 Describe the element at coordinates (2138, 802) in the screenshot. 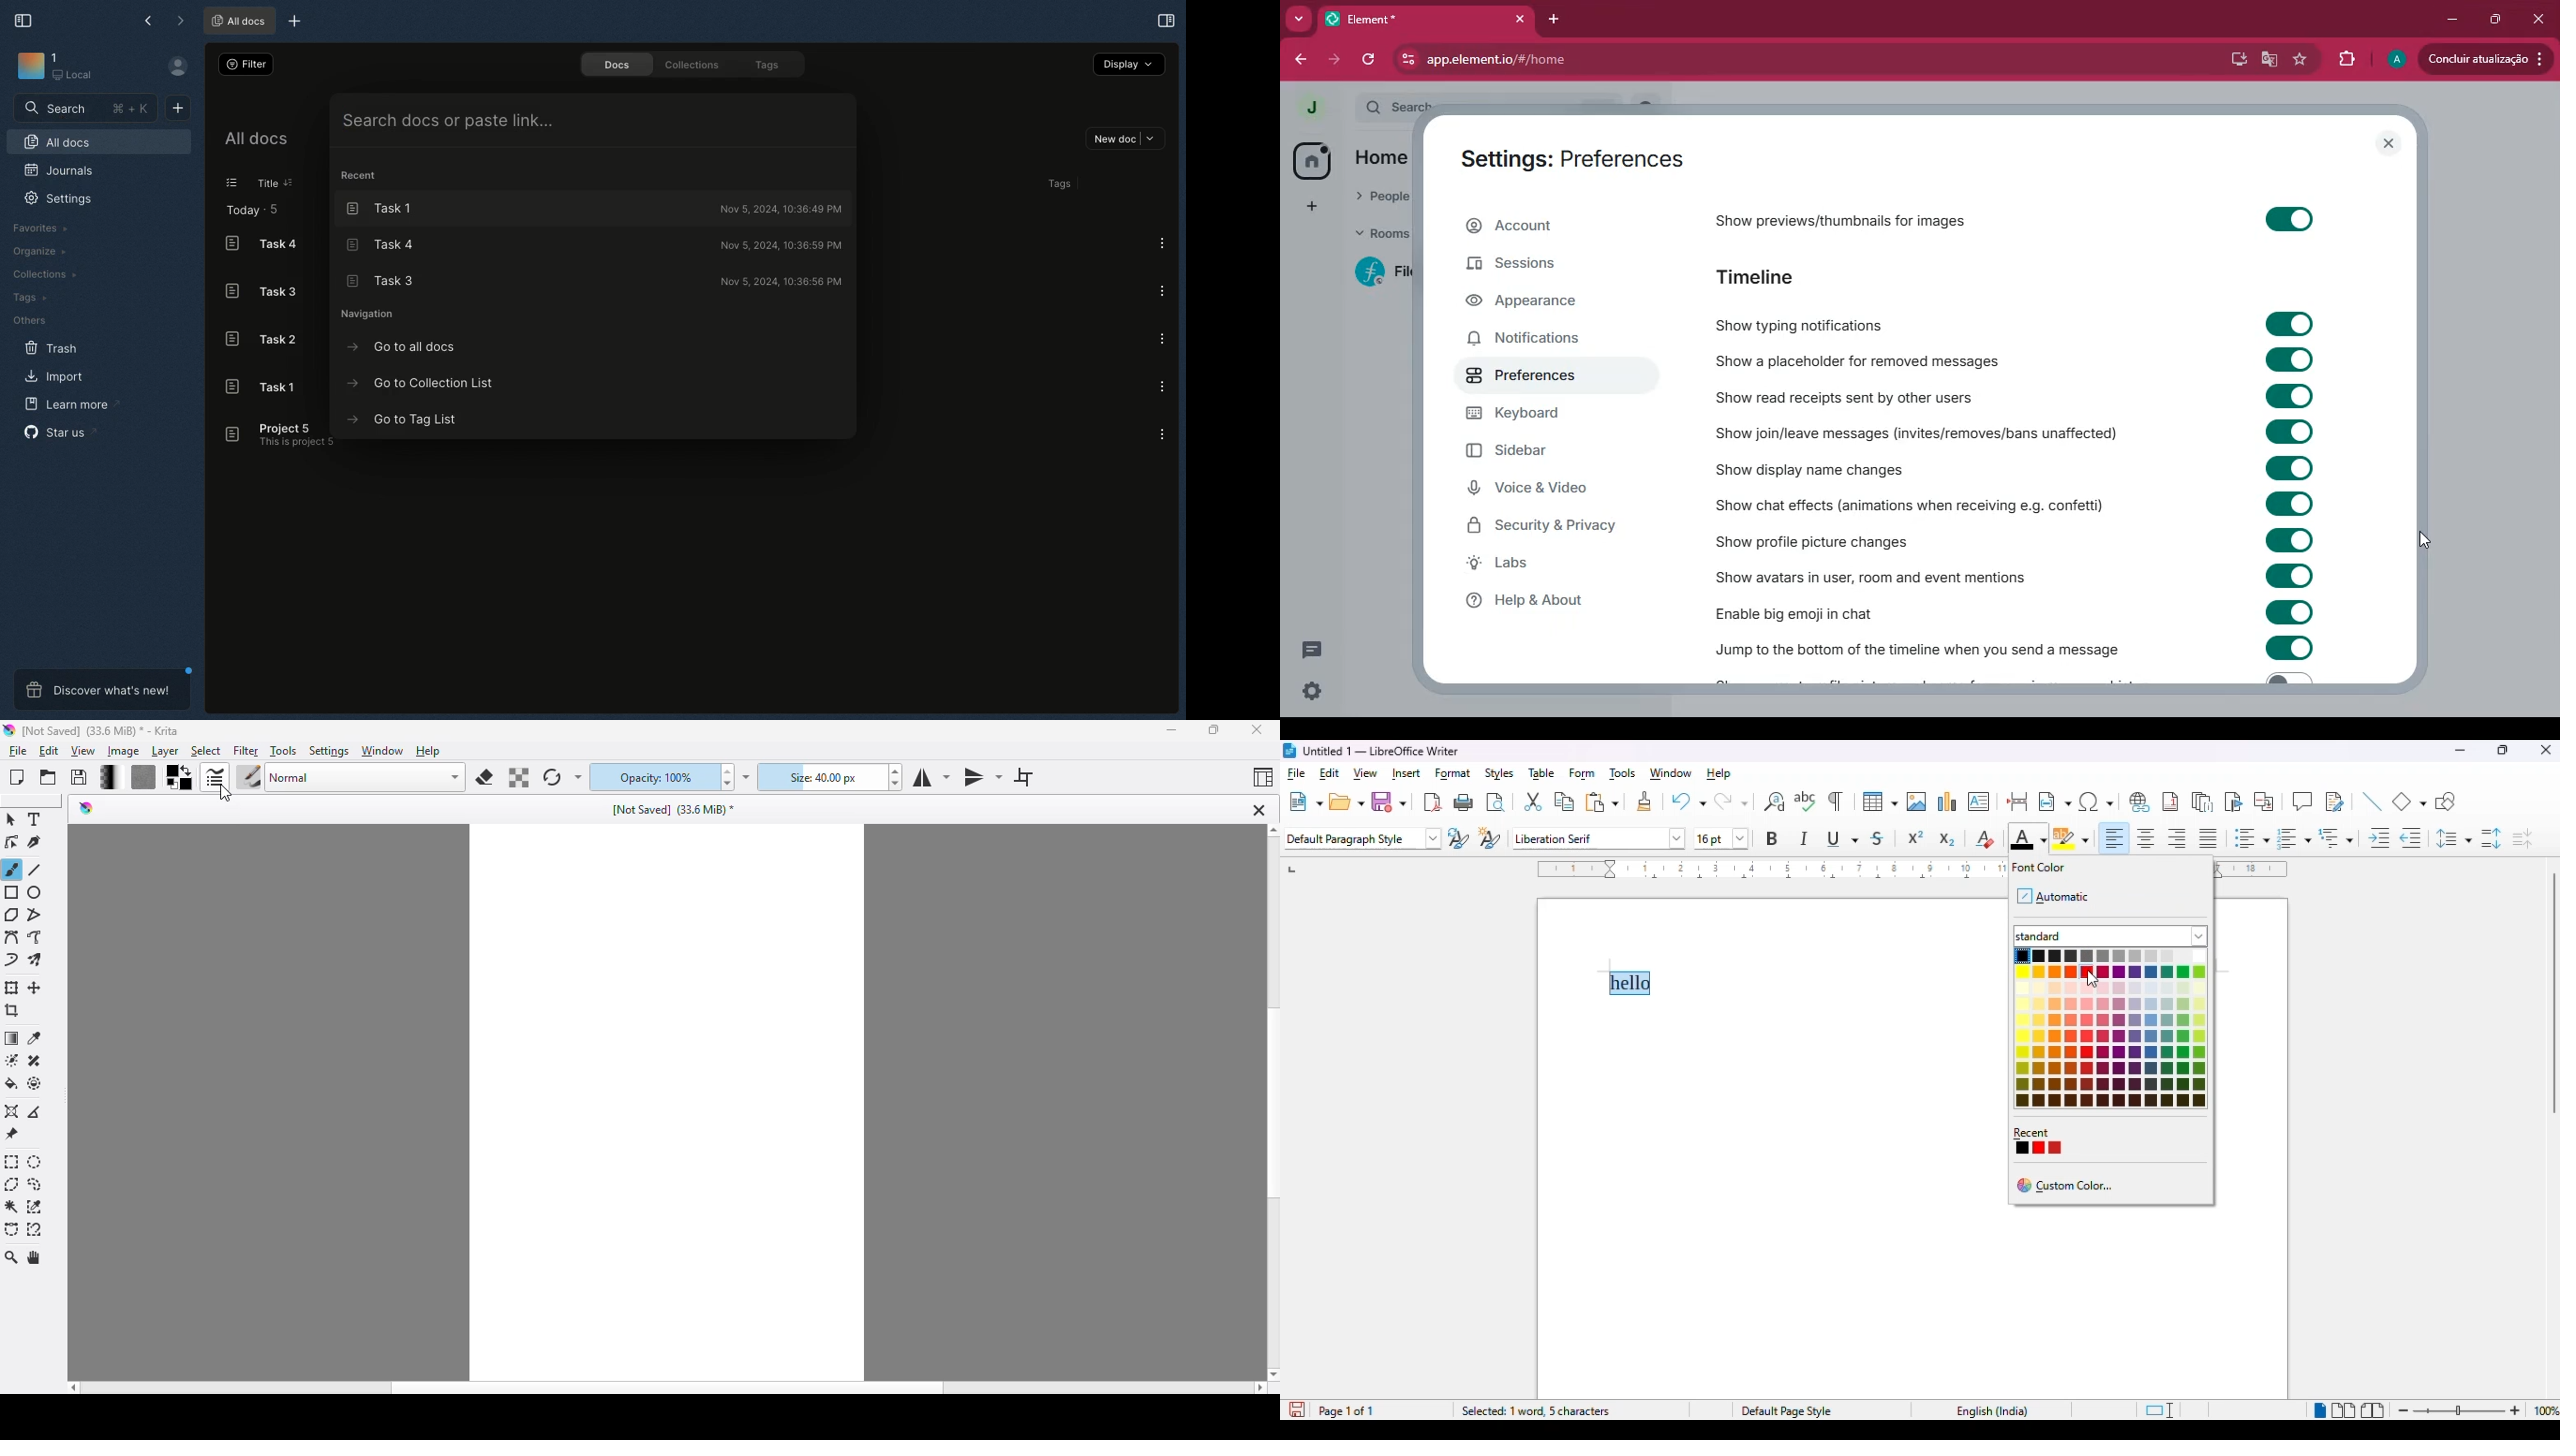

I see `insert hyperlink` at that location.